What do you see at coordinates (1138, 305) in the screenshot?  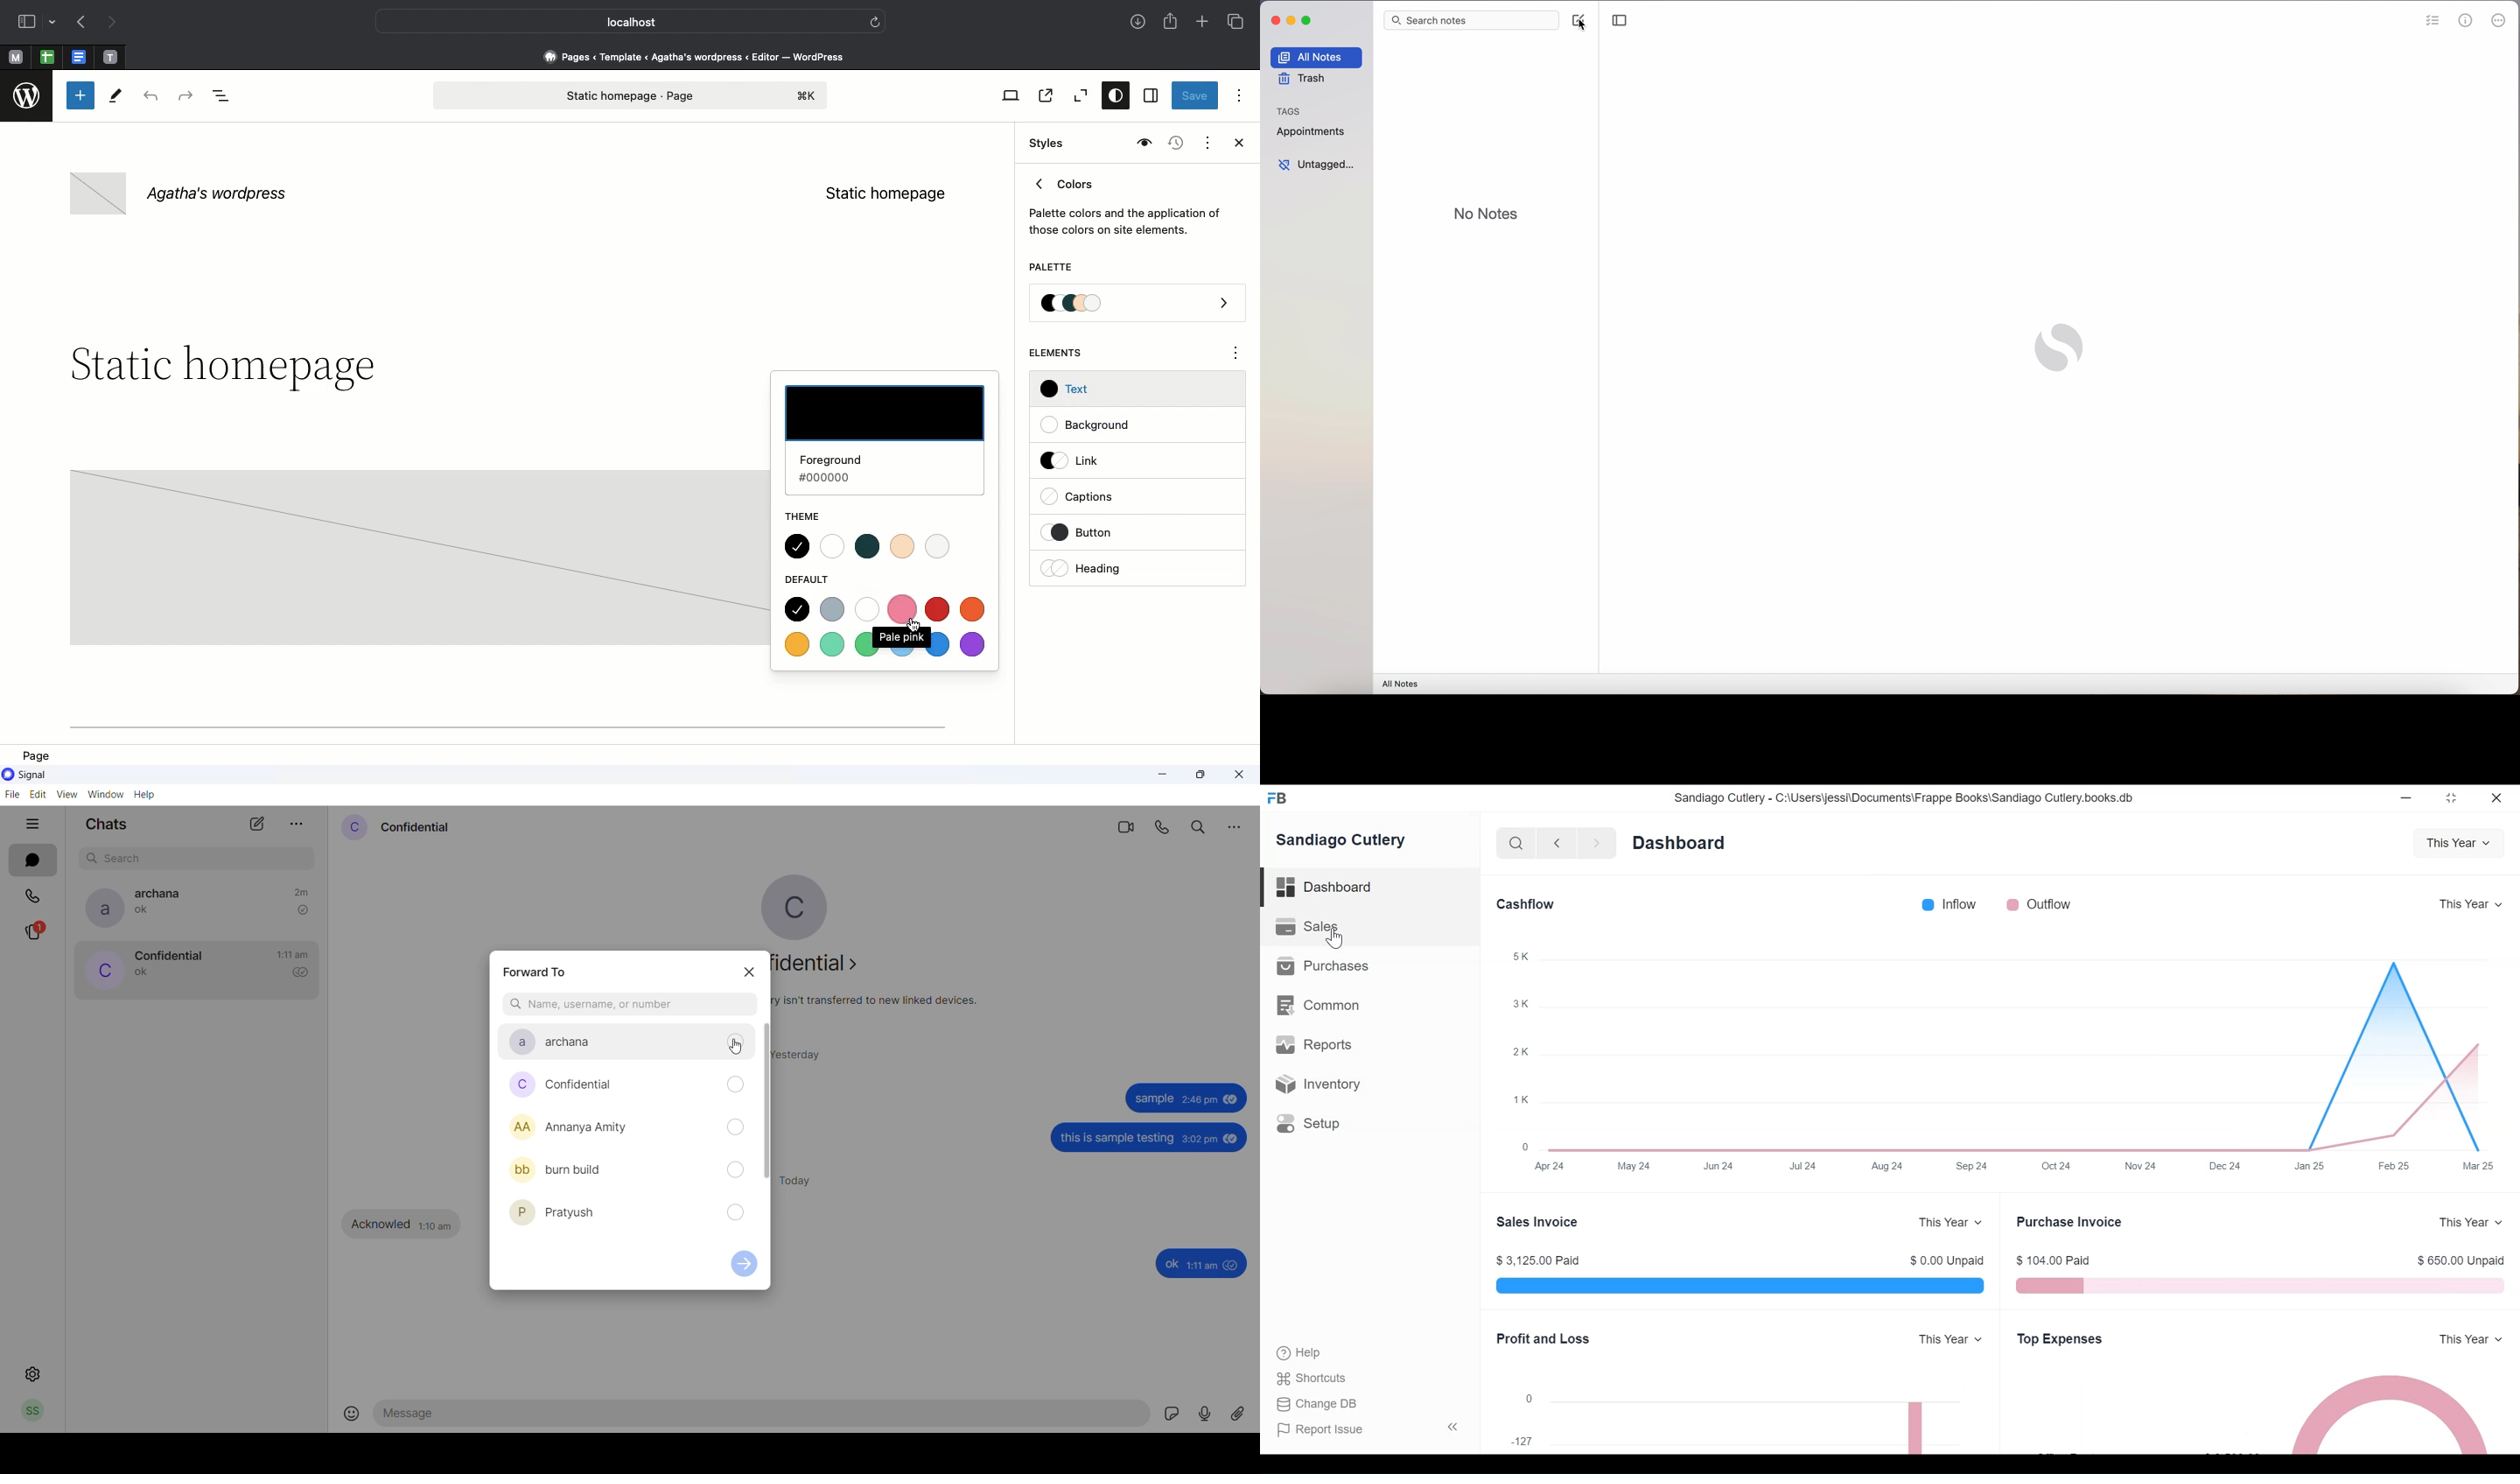 I see `Palette` at bounding box center [1138, 305].